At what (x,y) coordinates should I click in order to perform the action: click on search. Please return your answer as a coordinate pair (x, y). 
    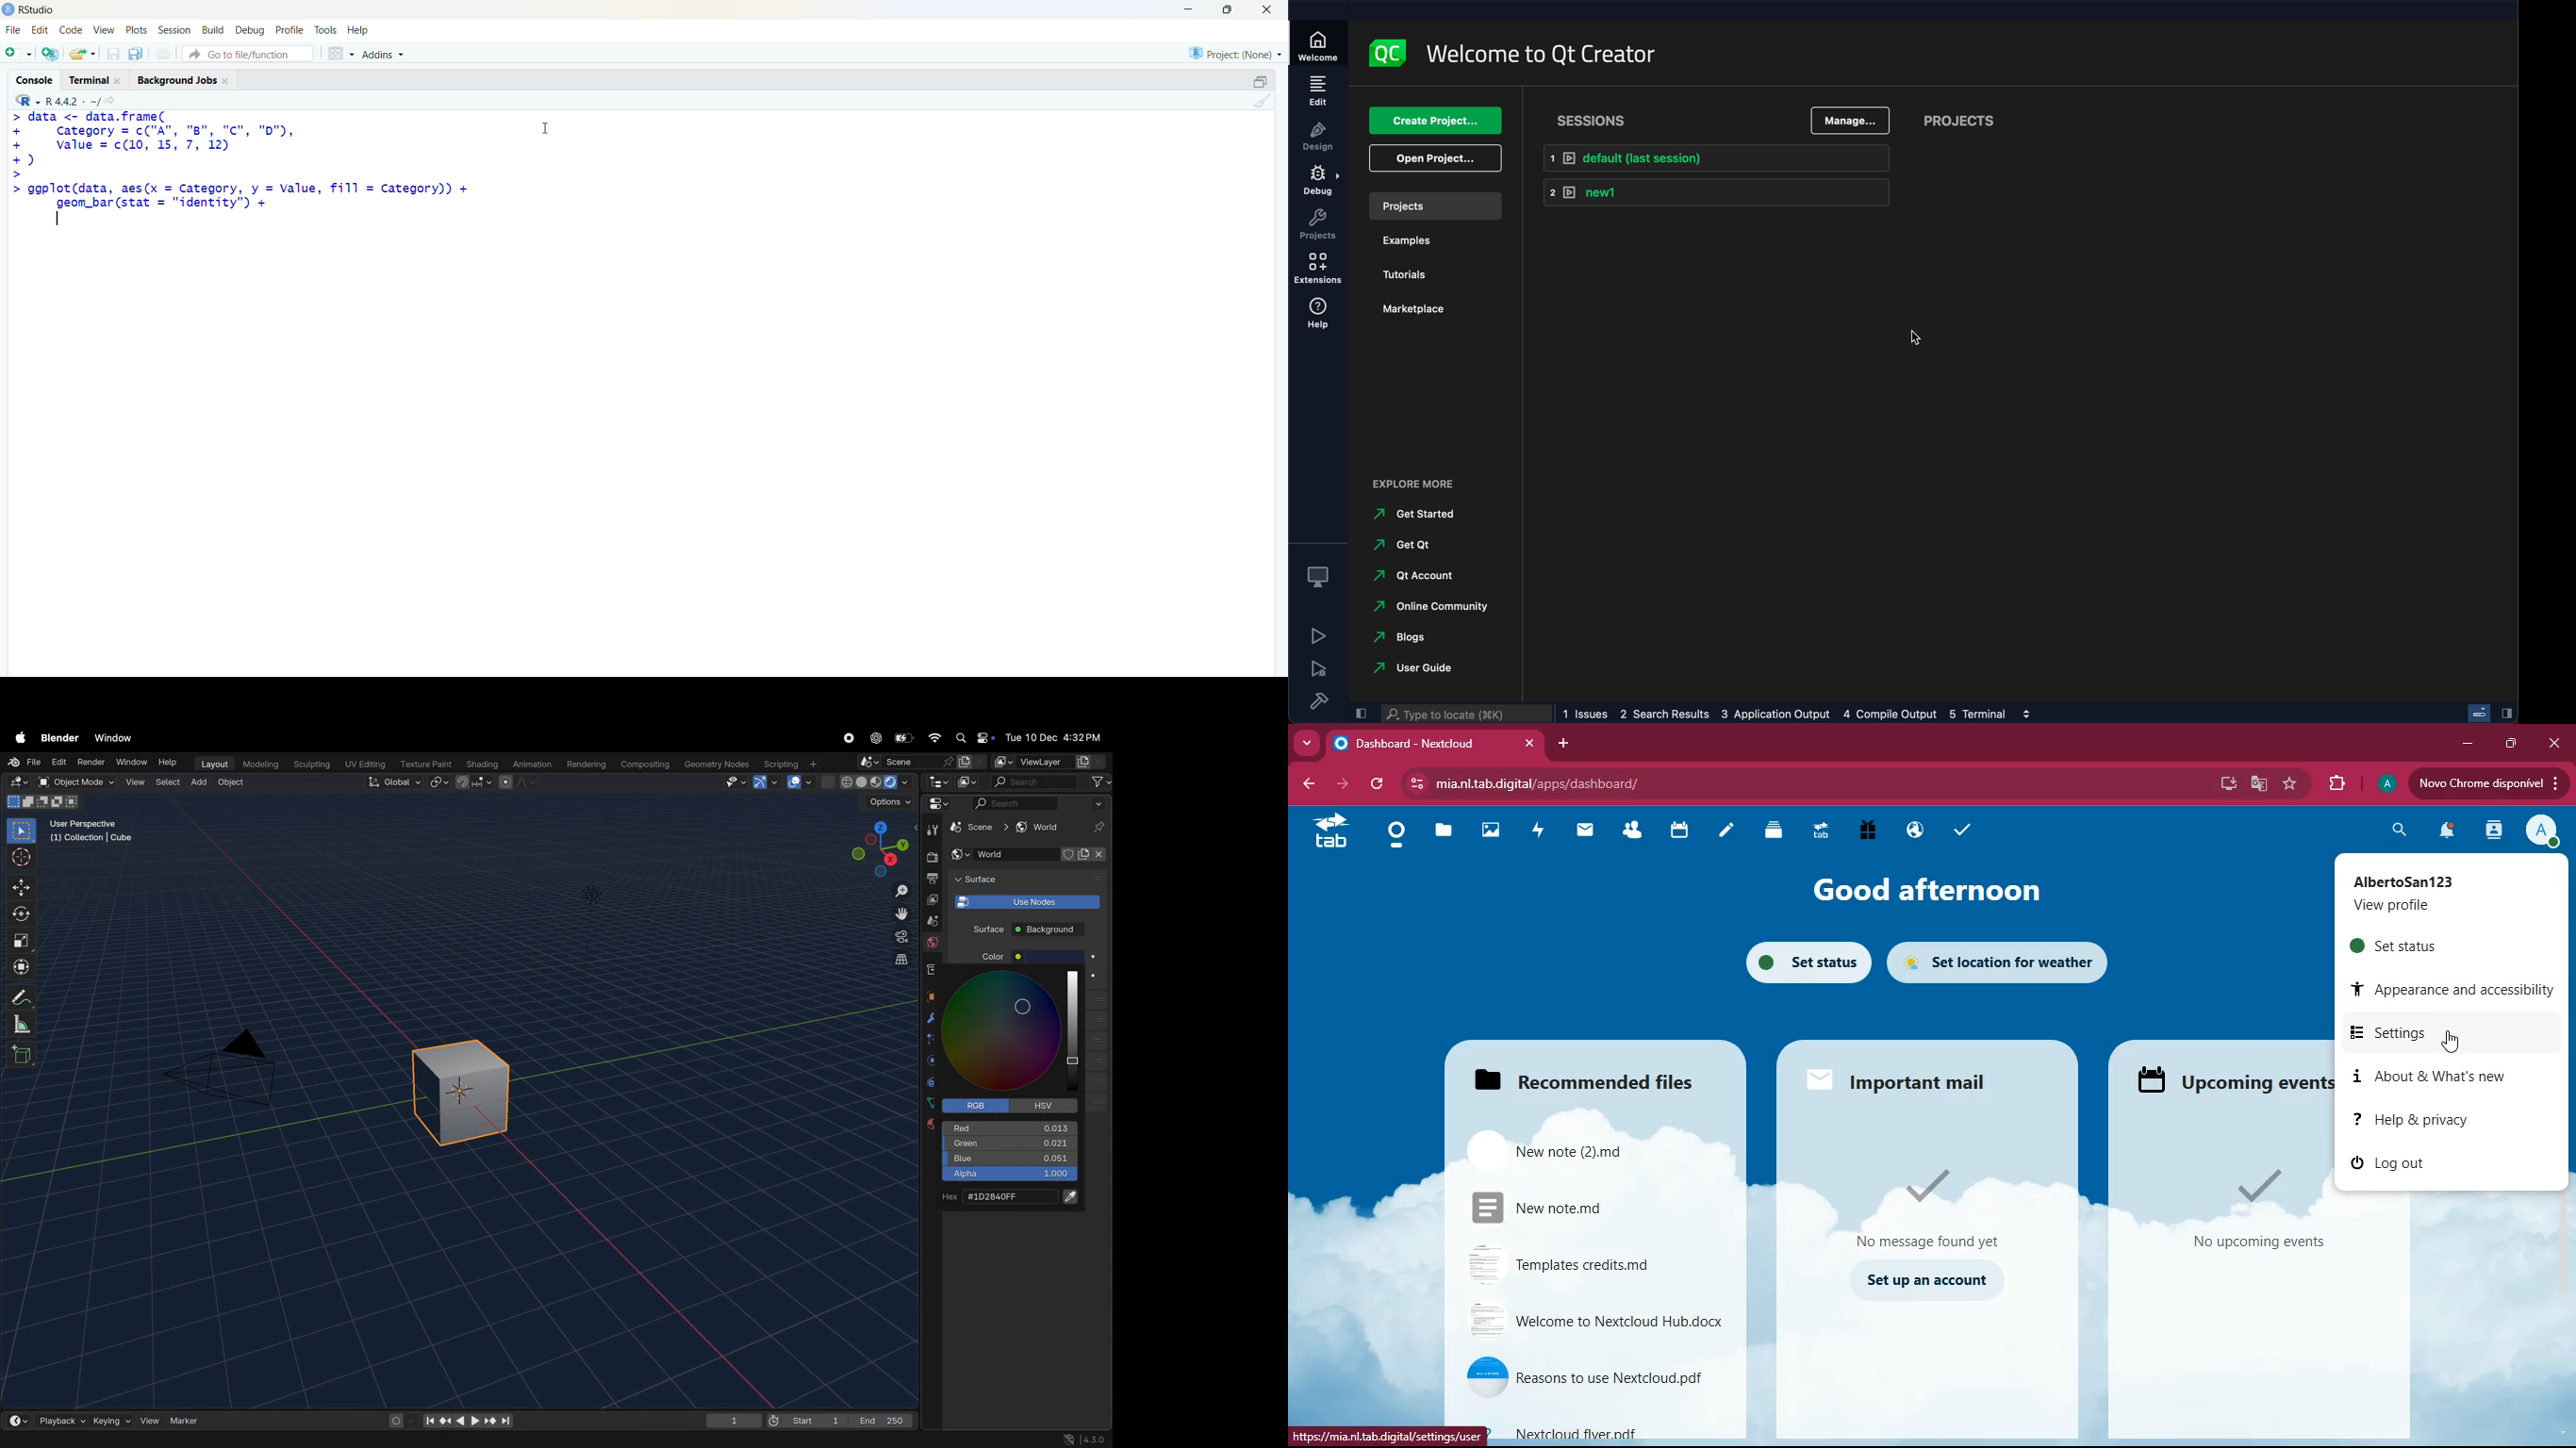
    Looking at the image, I should click on (2397, 829).